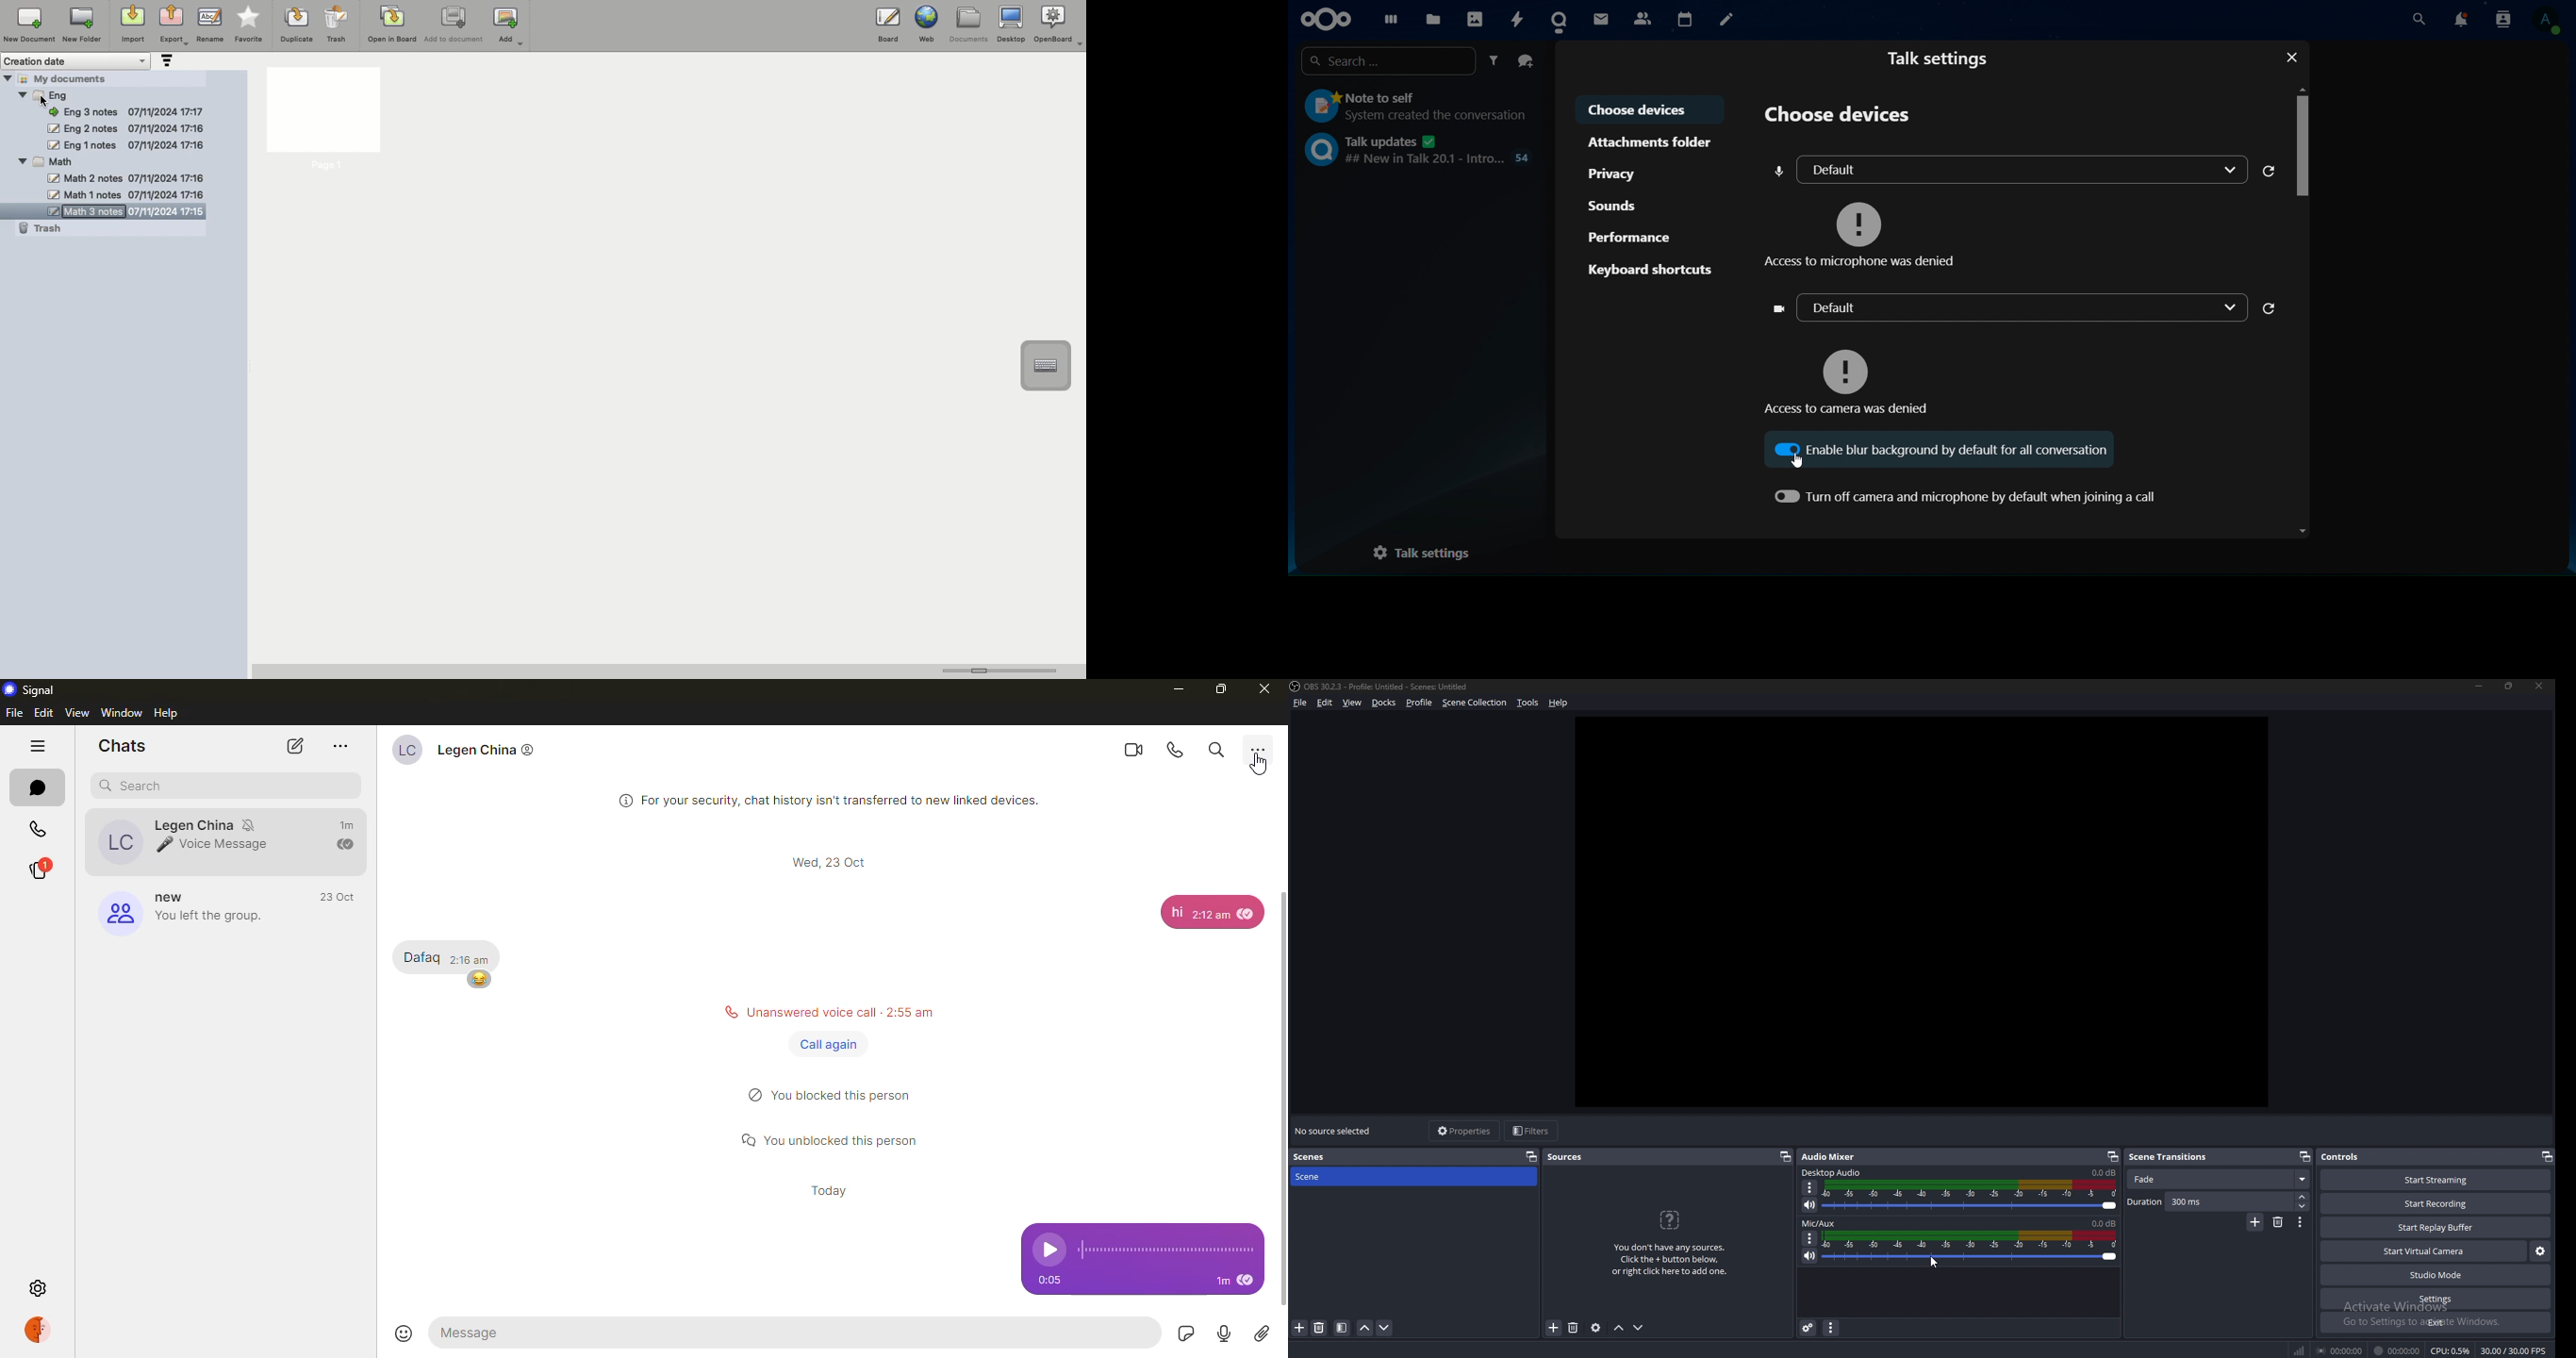 The height and width of the screenshot is (1372, 2576). Describe the element at coordinates (1299, 1328) in the screenshot. I see `add scene` at that location.